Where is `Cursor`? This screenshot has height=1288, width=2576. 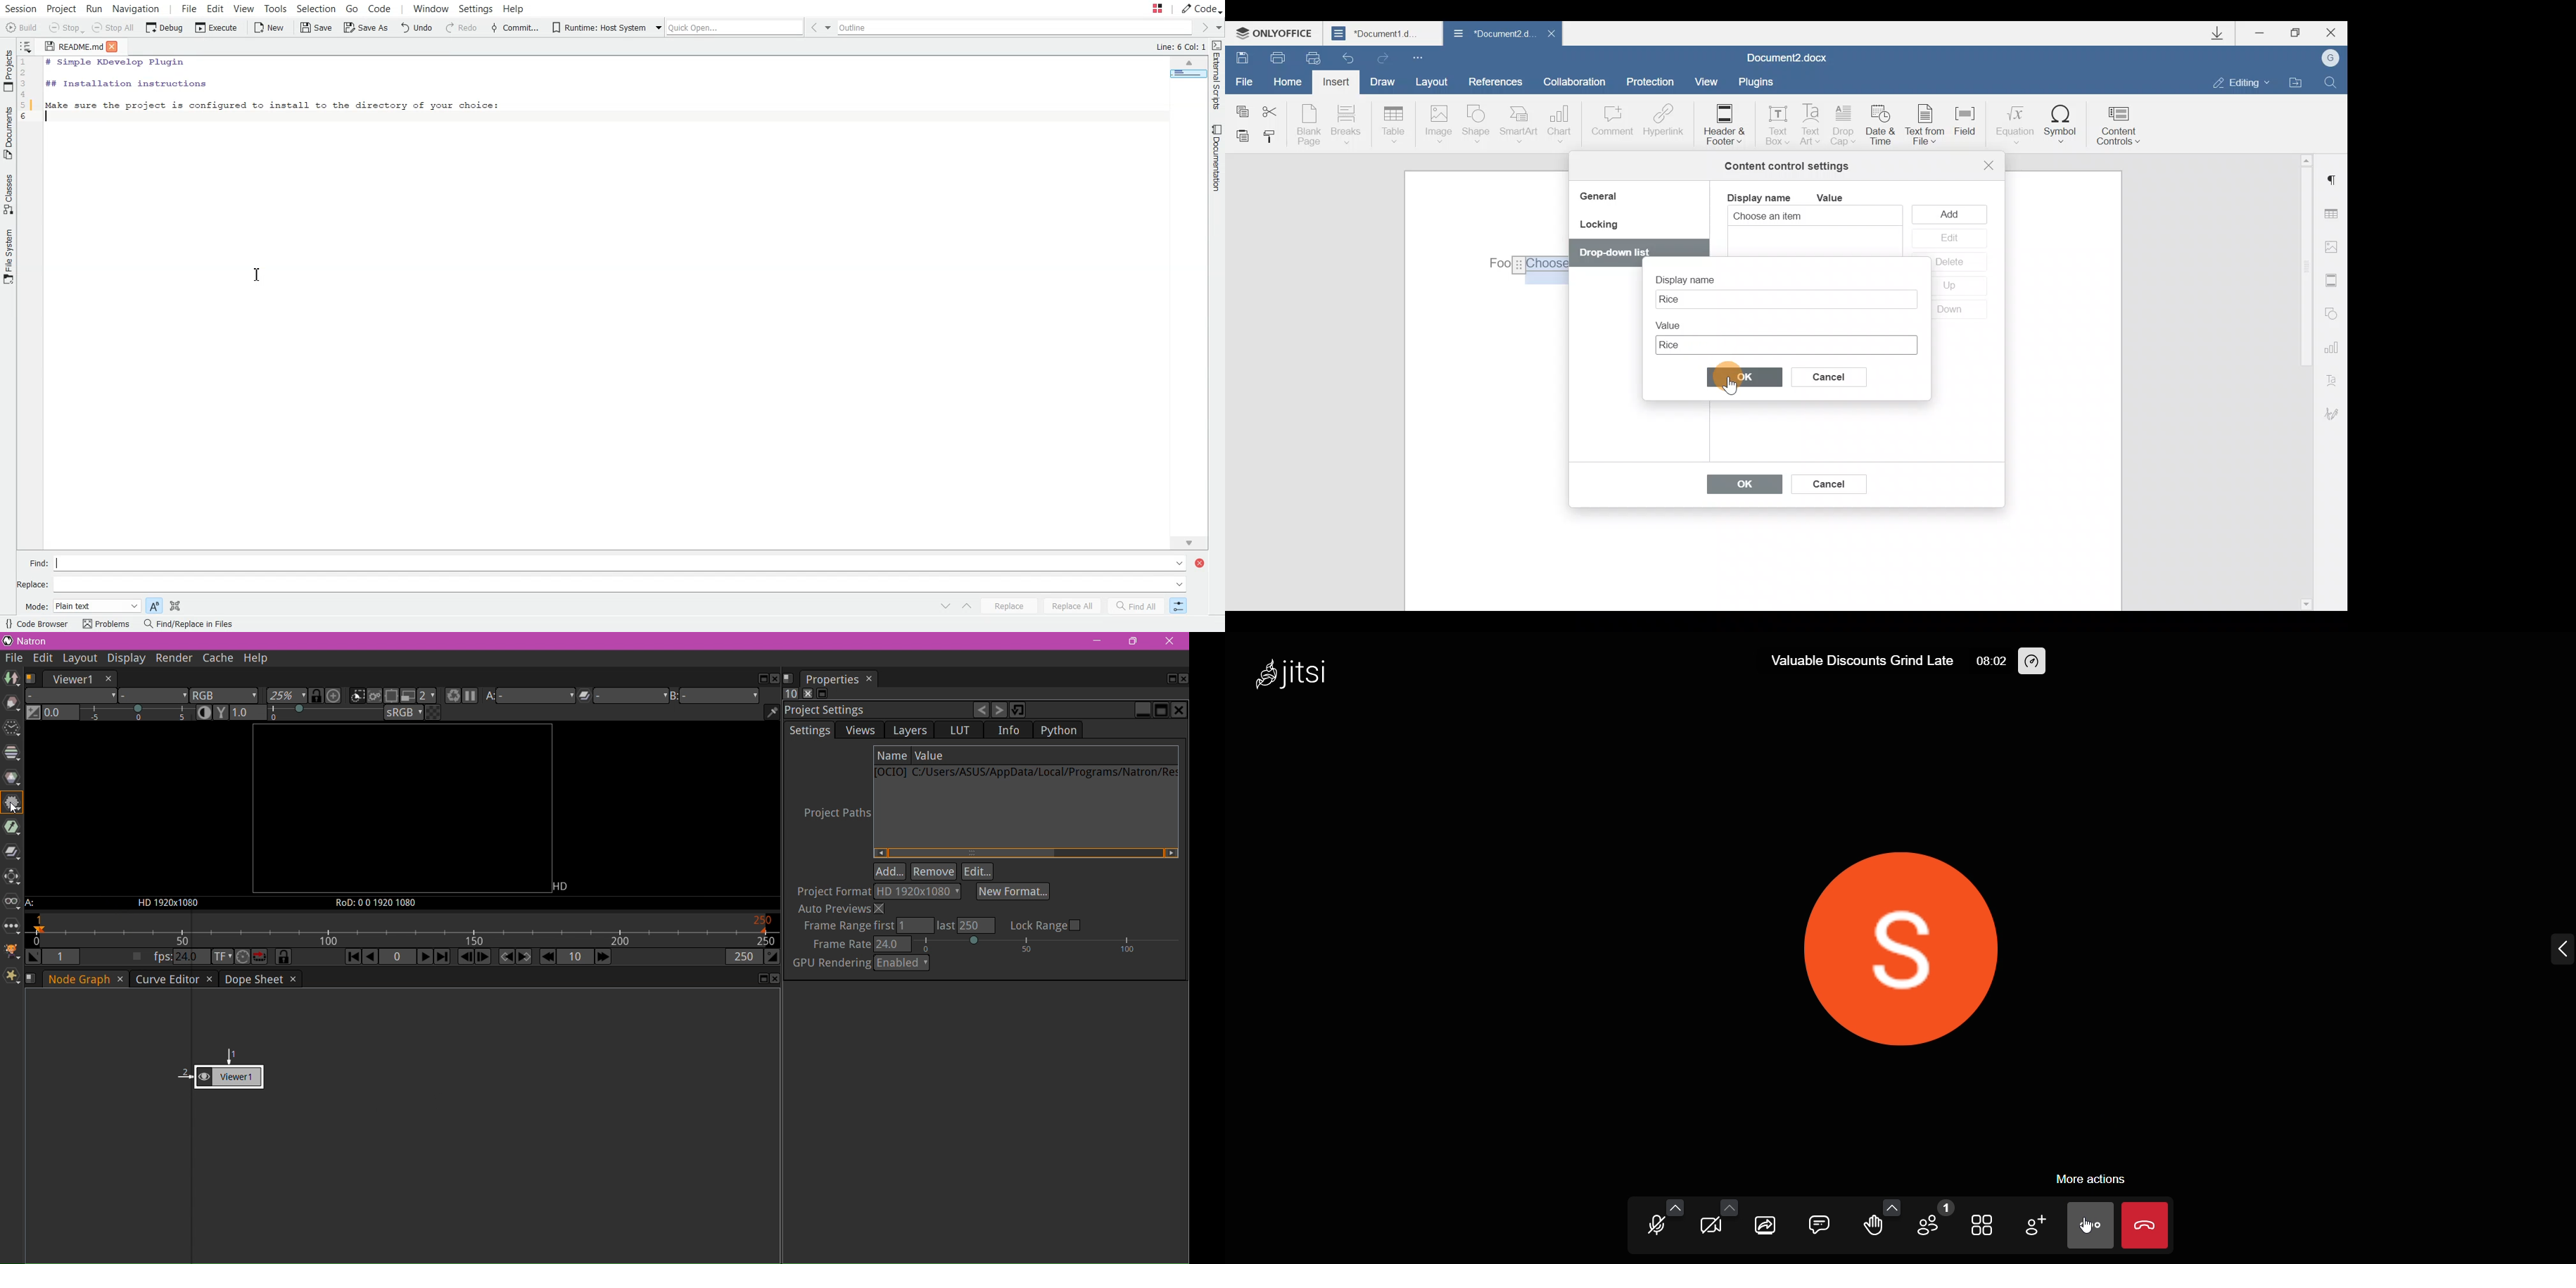 Cursor is located at coordinates (1733, 388).